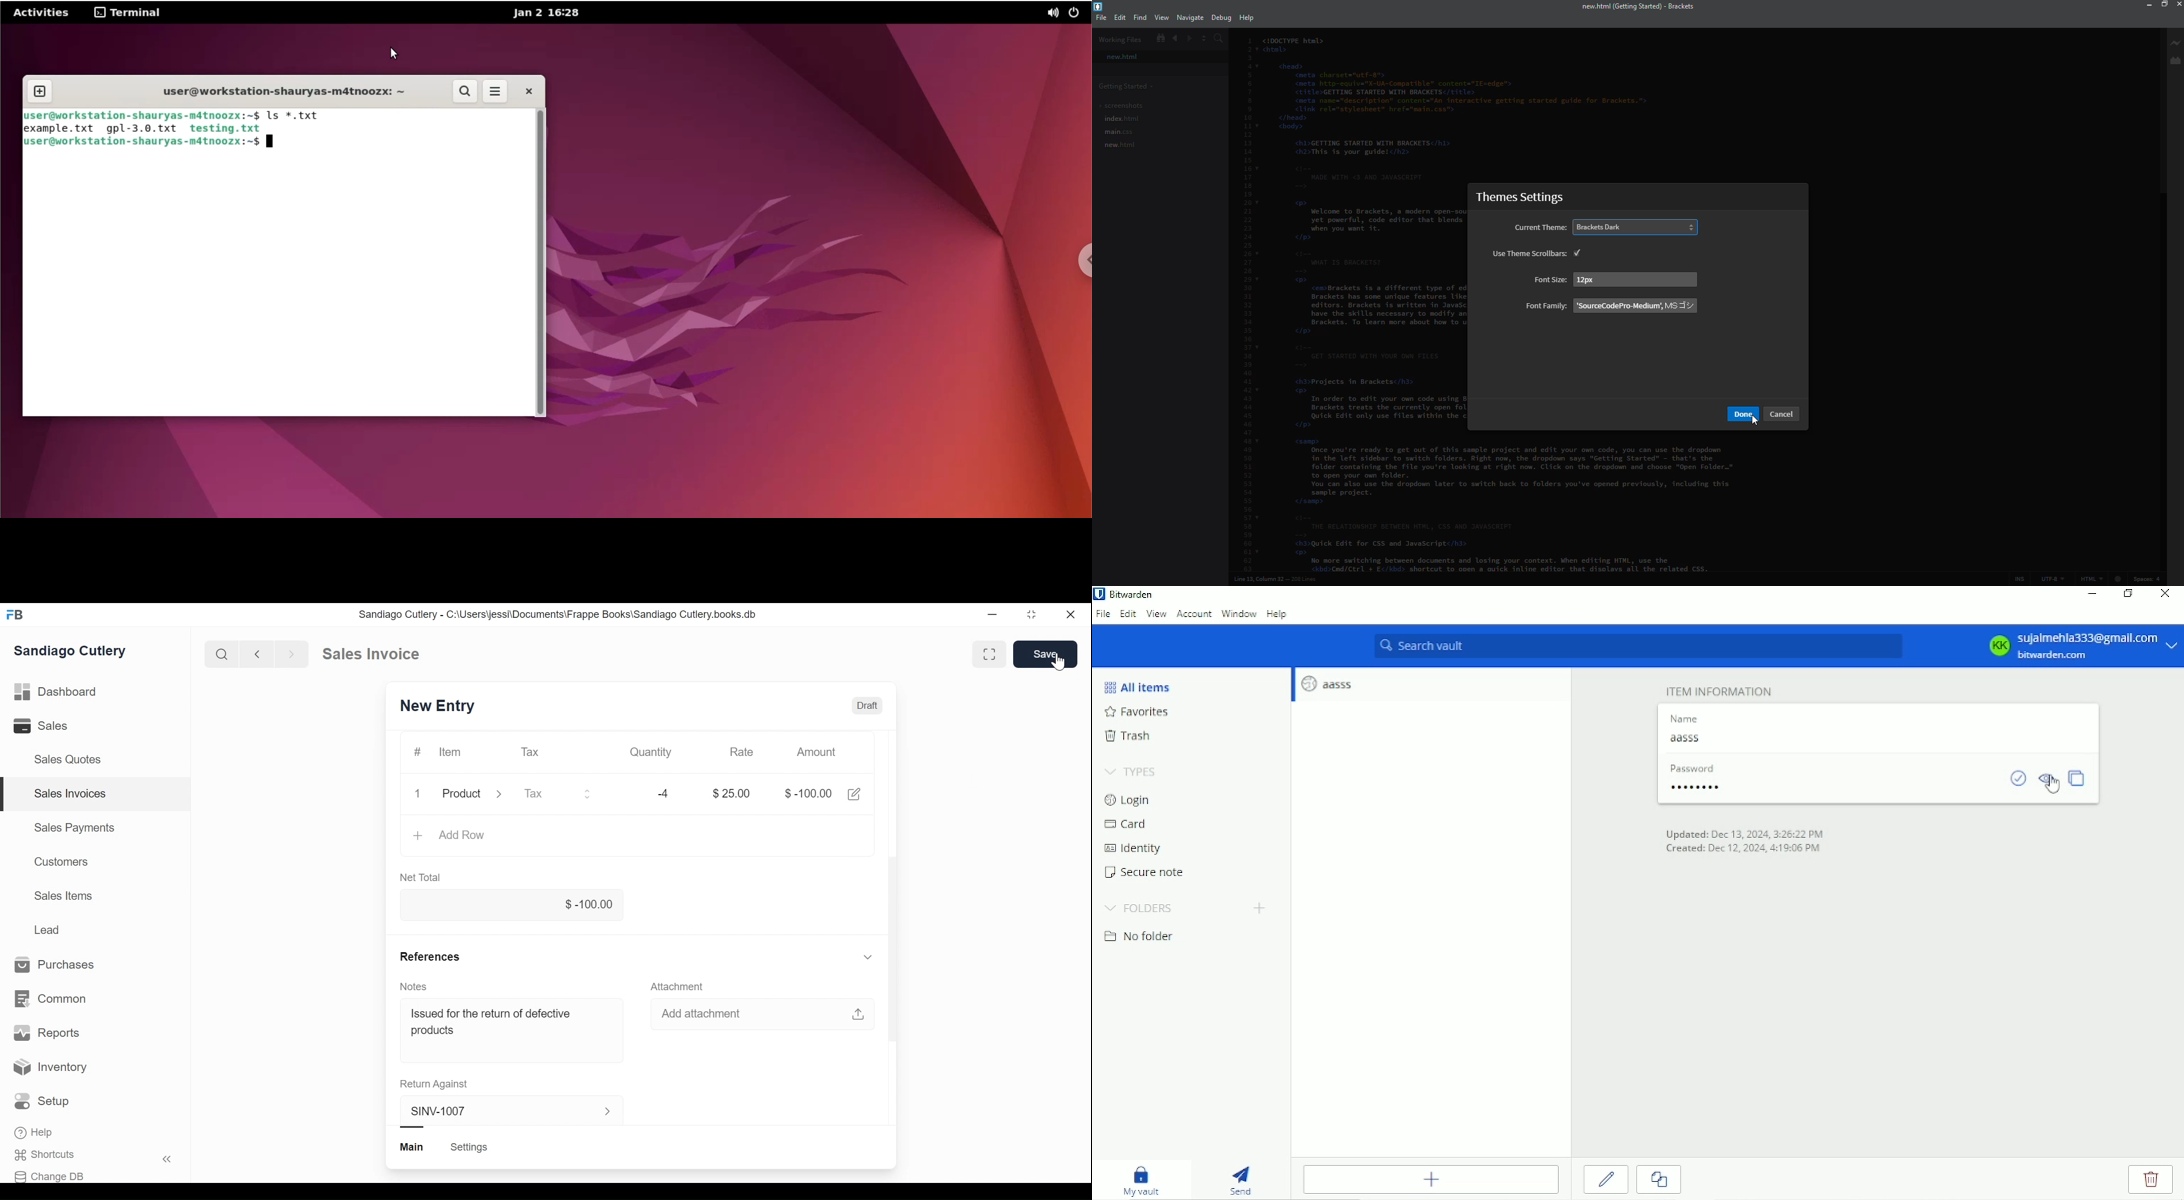 The height and width of the screenshot is (1204, 2184). What do you see at coordinates (895, 948) in the screenshot?
I see `Vertical scrollbar` at bounding box center [895, 948].